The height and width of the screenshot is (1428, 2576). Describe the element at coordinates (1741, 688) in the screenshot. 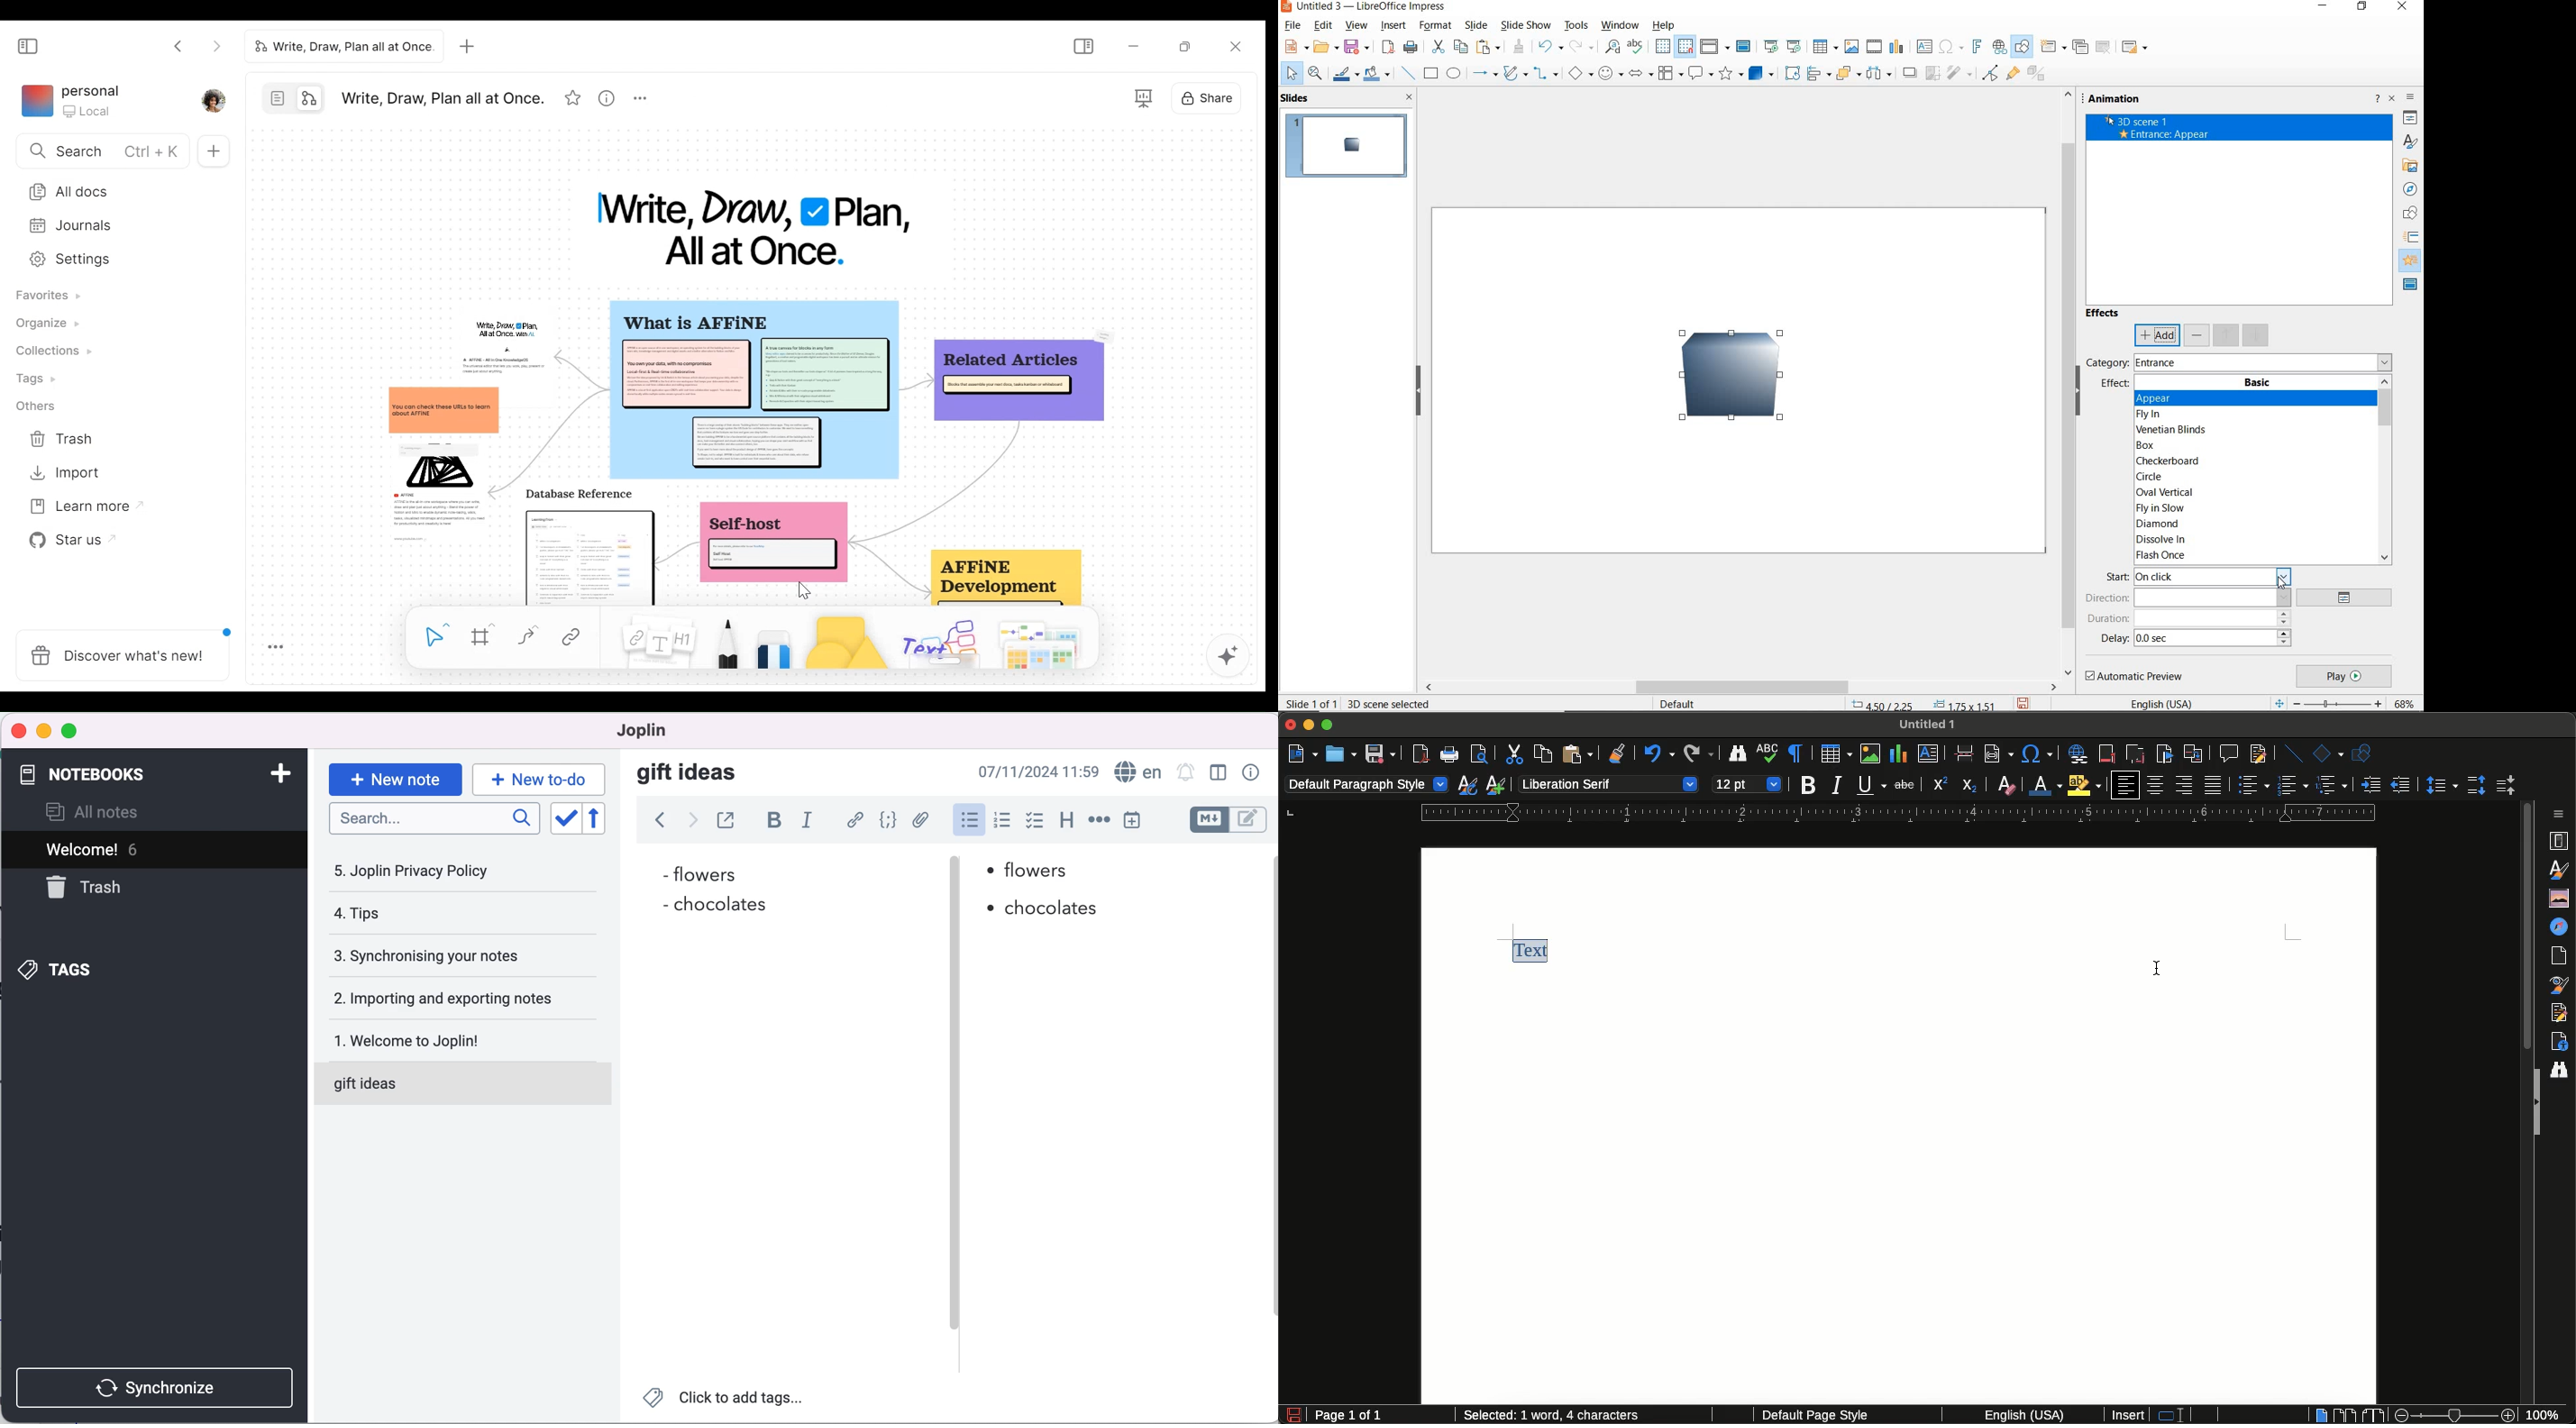

I see `scrollbar` at that location.